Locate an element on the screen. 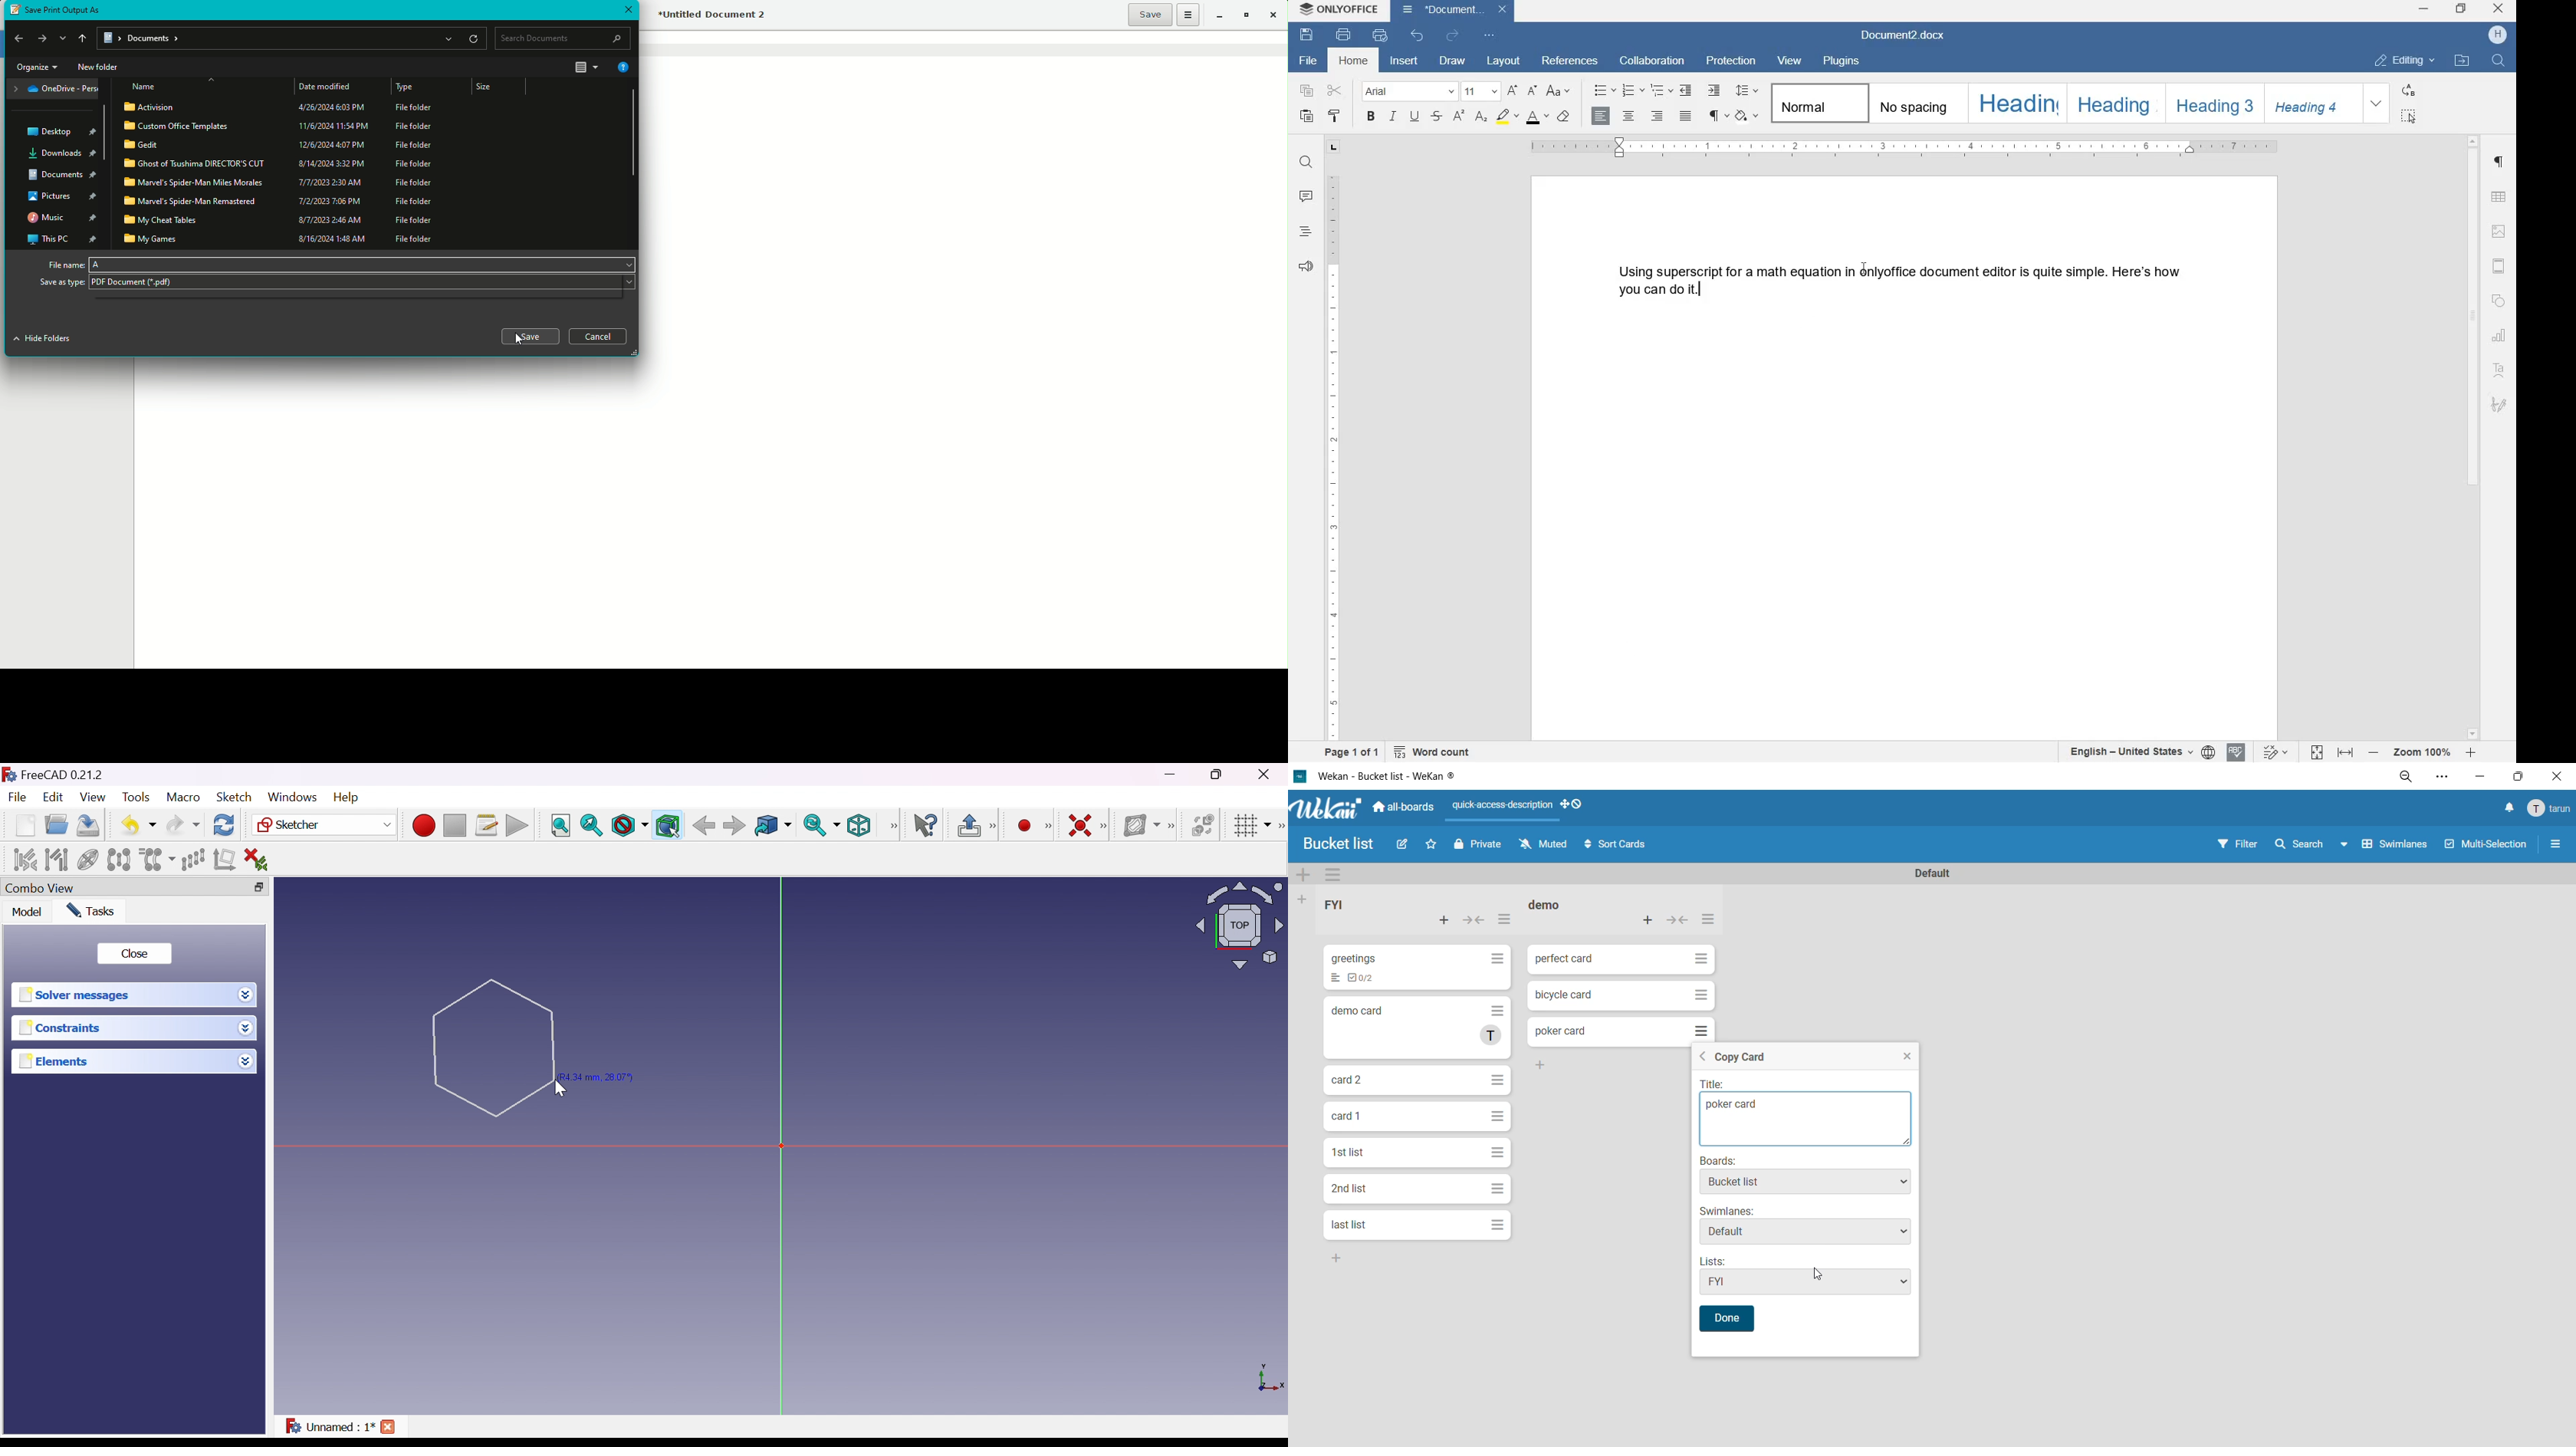  card 1 is located at coordinates (1346, 1114).